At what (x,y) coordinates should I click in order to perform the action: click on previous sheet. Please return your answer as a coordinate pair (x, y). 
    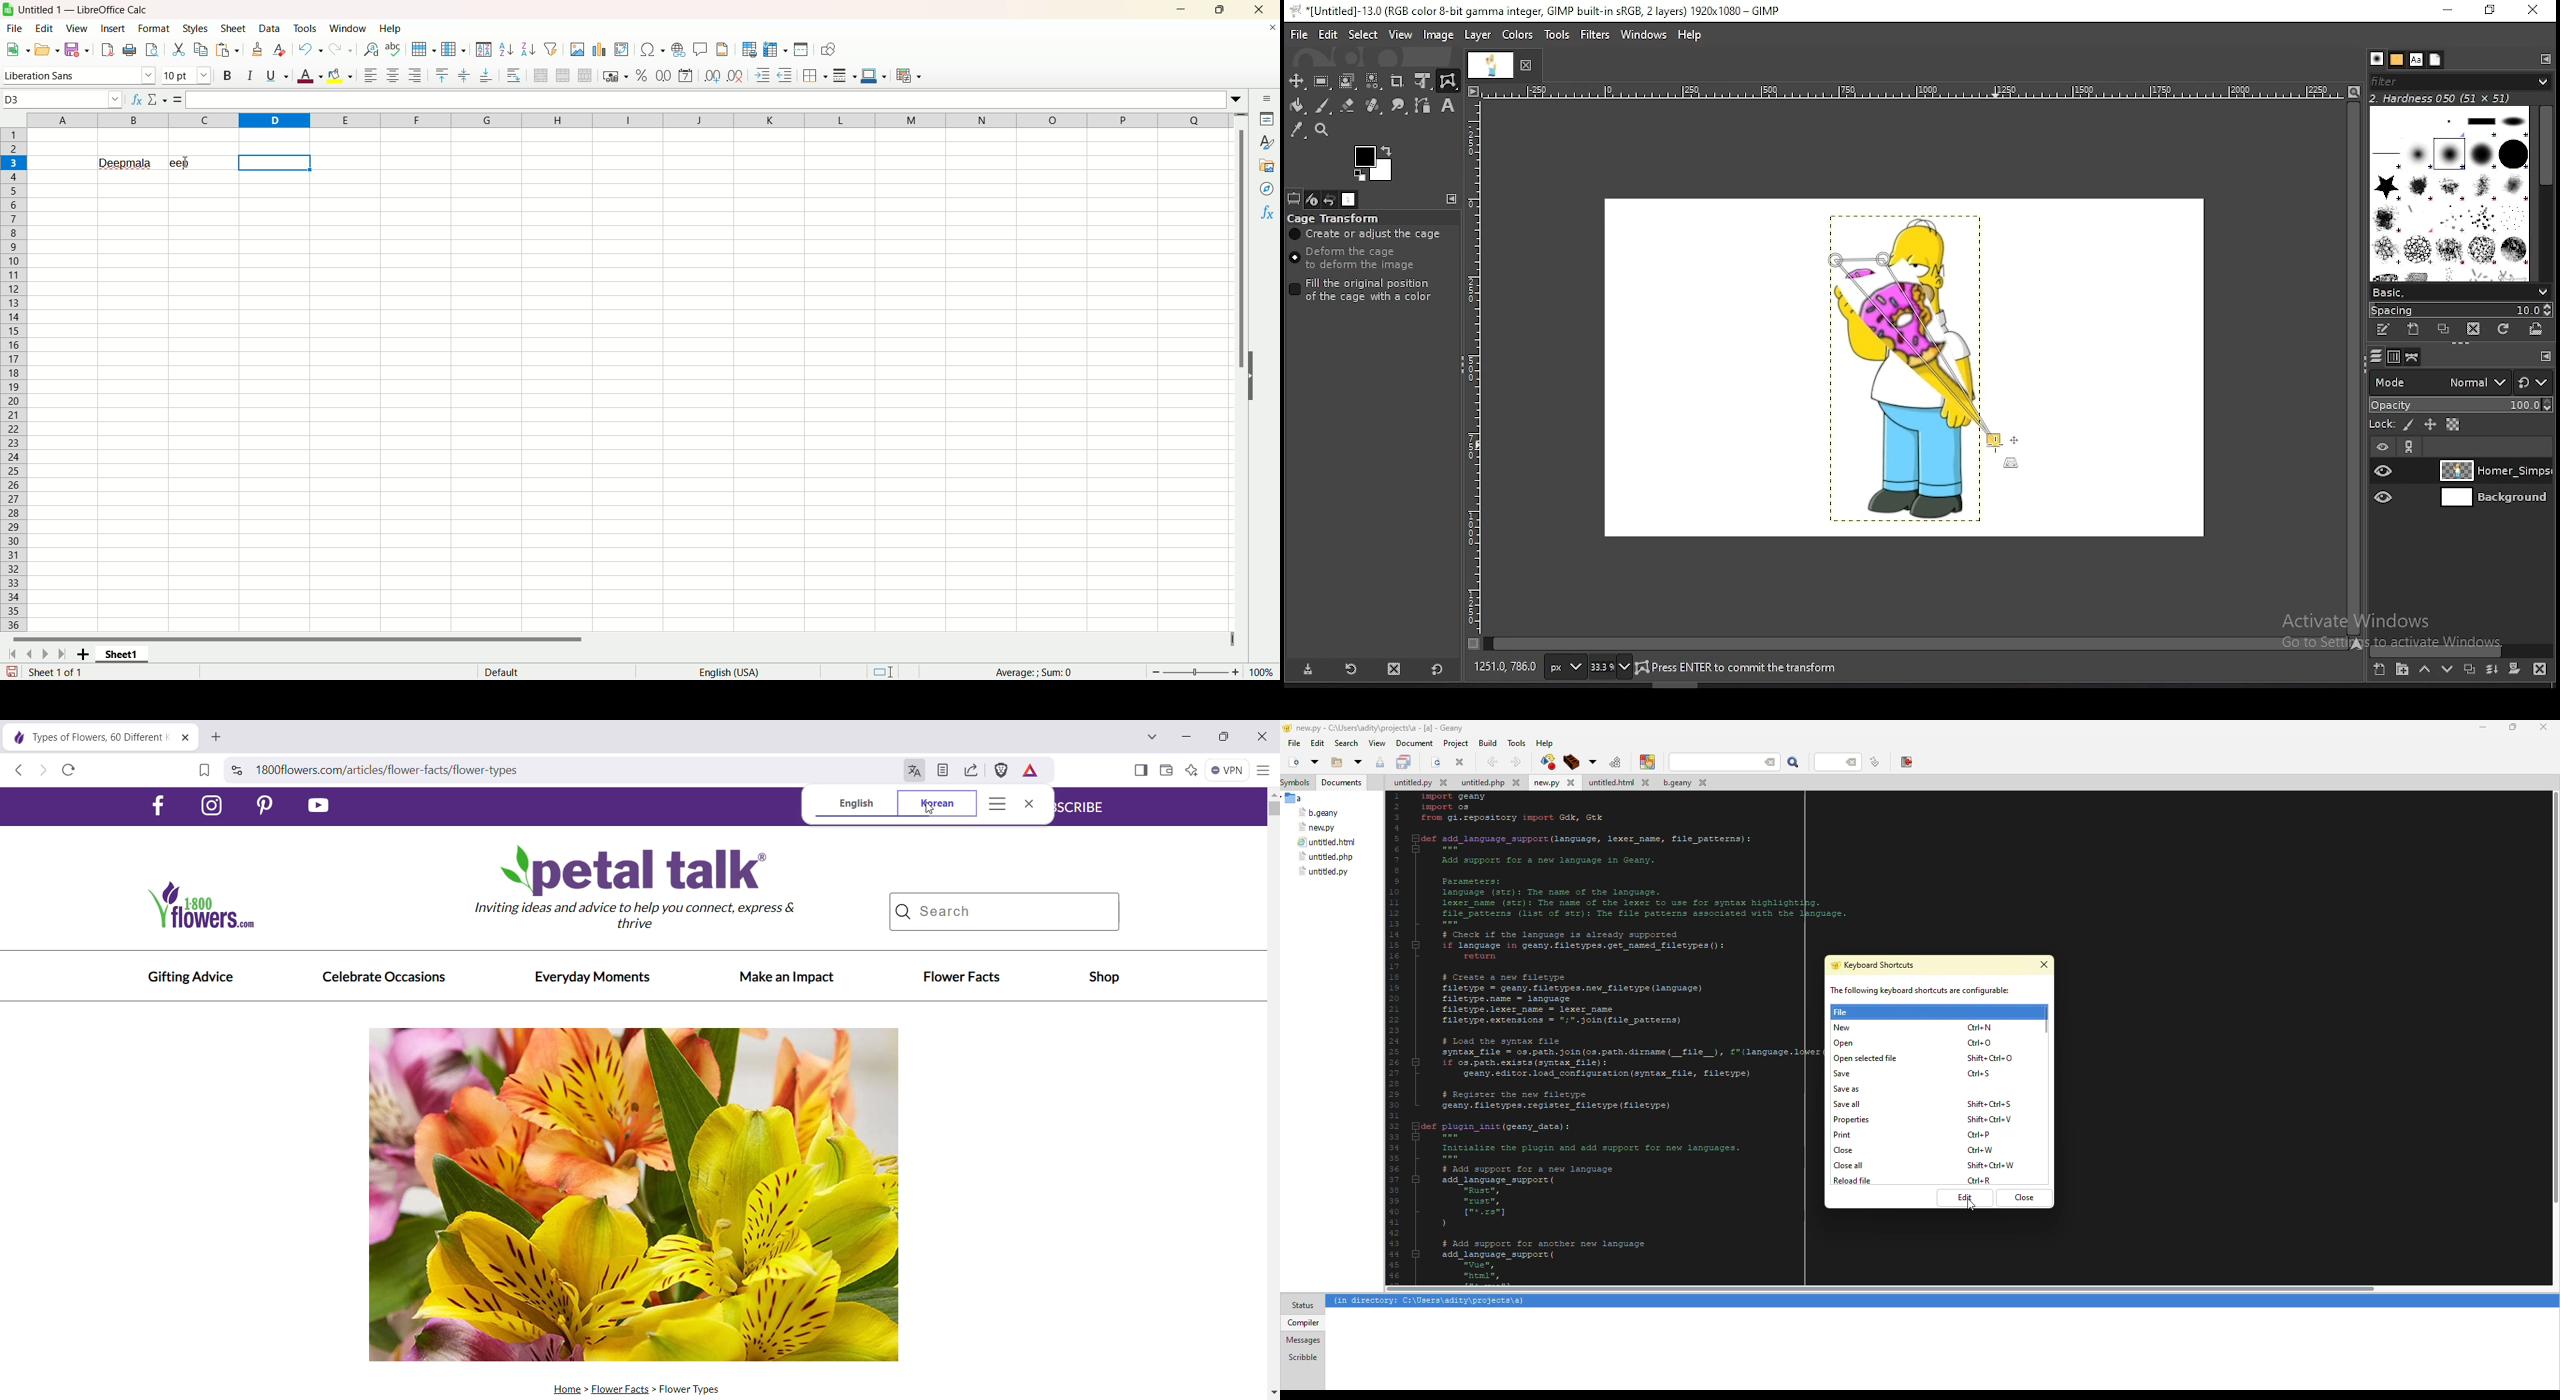
    Looking at the image, I should click on (29, 655).